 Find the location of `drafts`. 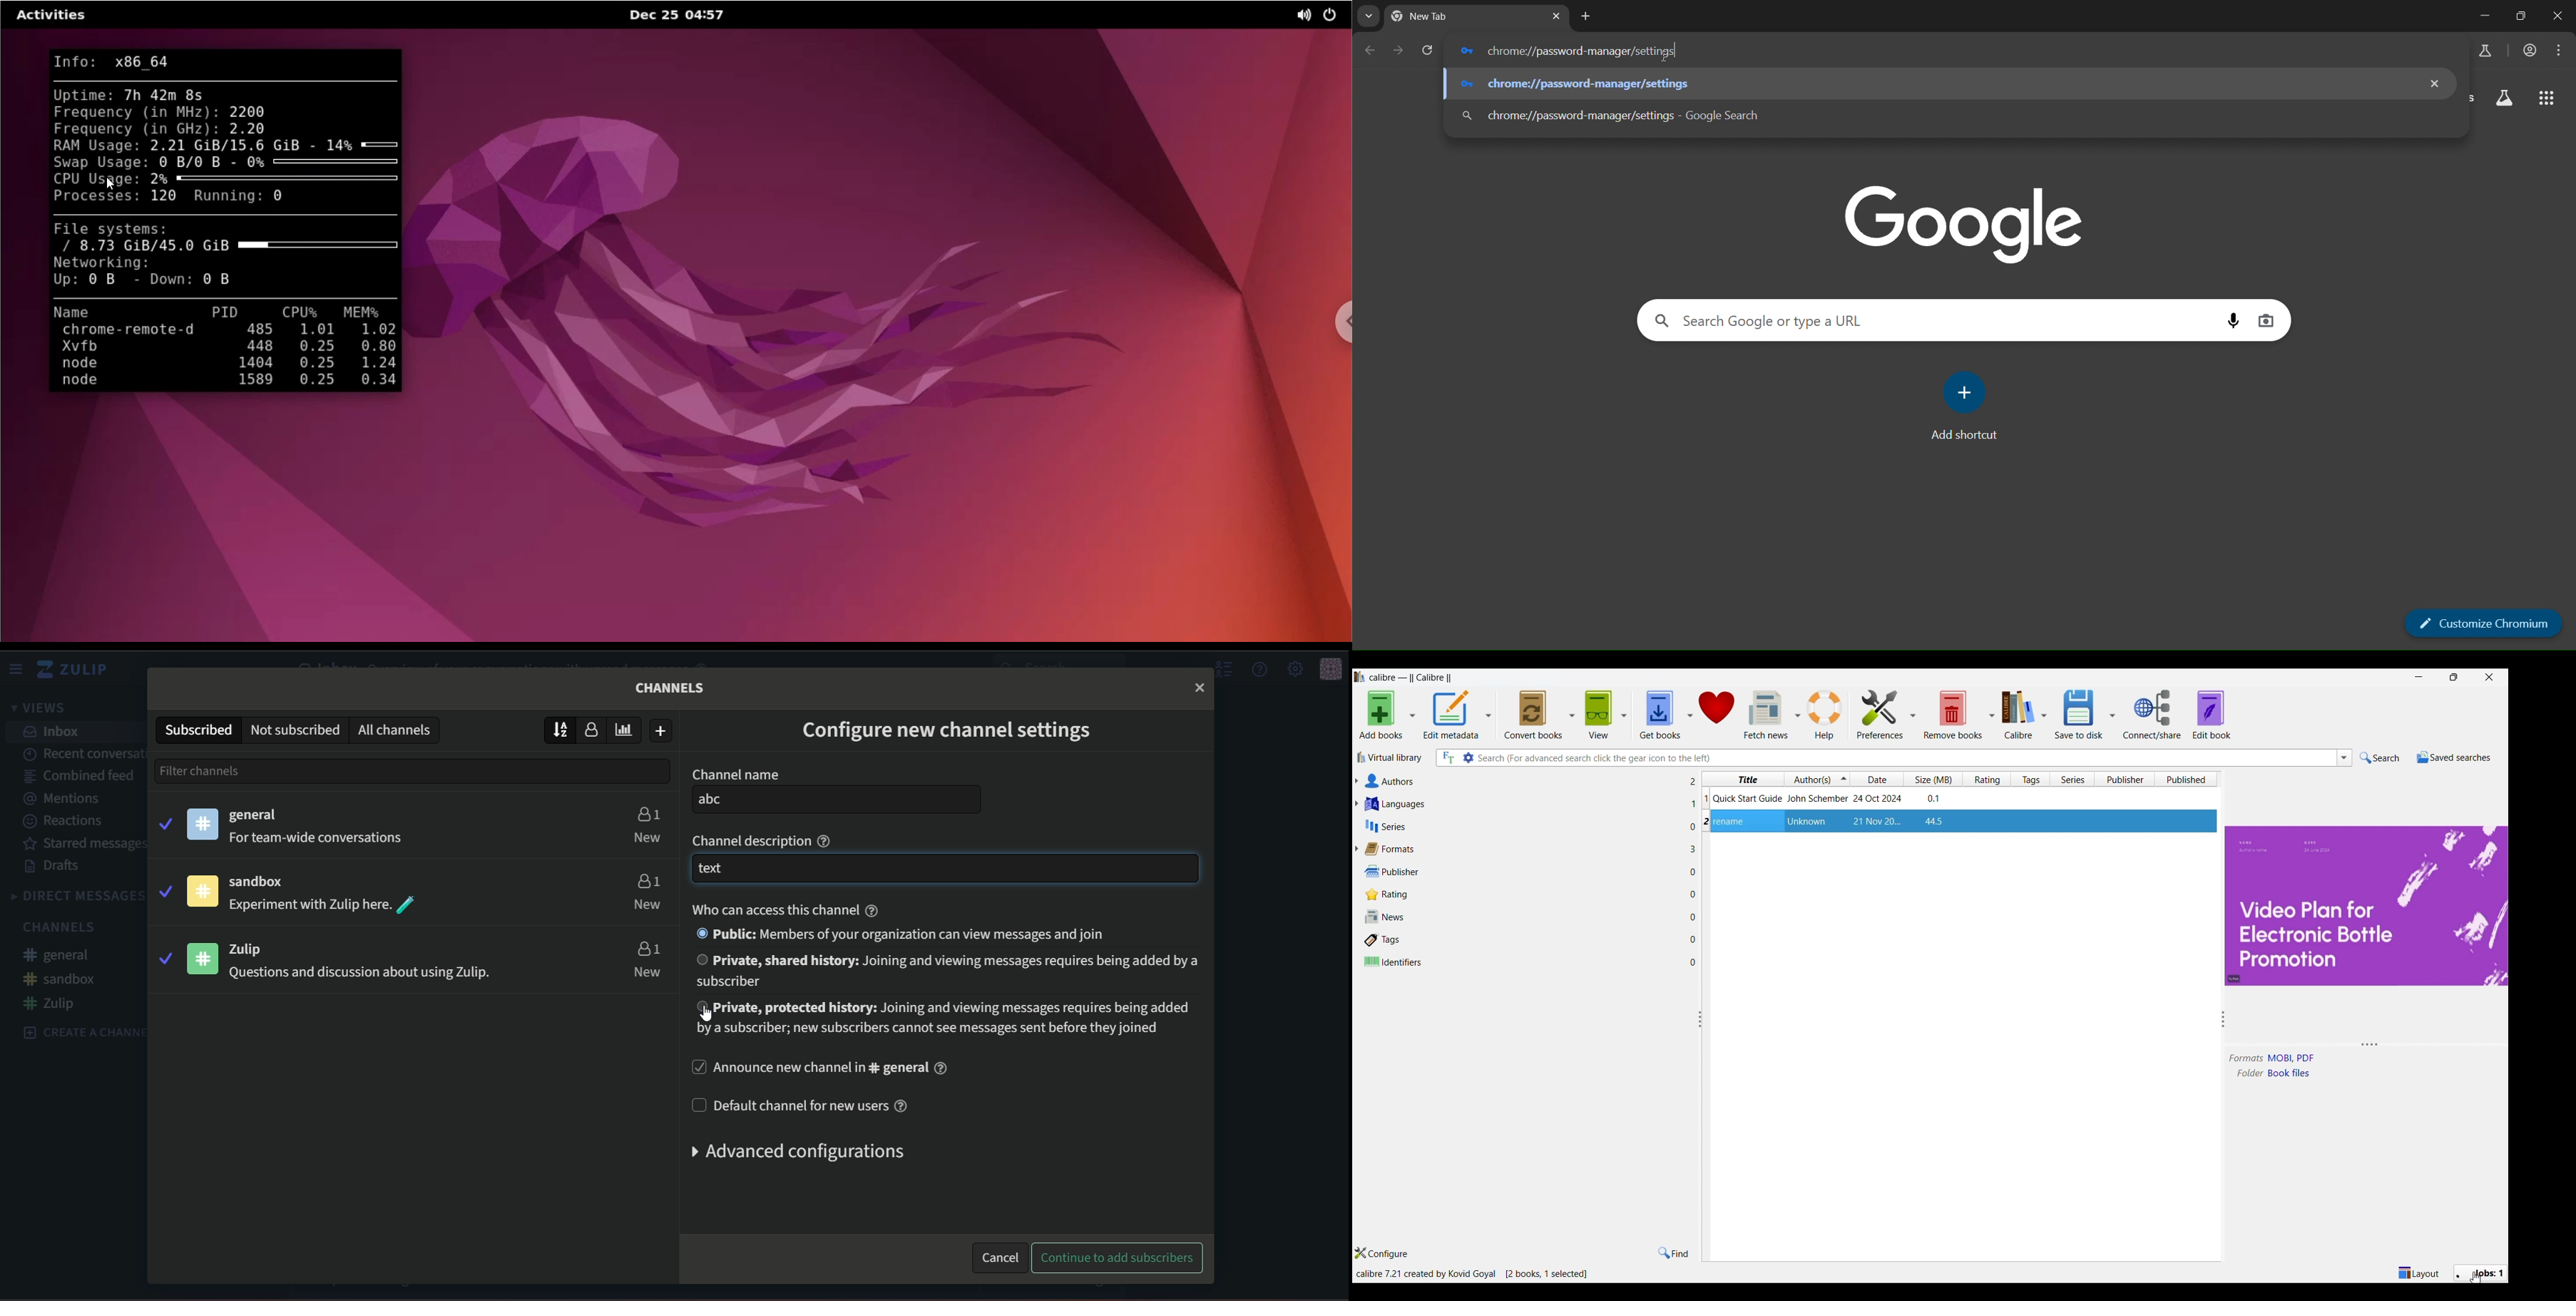

drafts is located at coordinates (55, 867).